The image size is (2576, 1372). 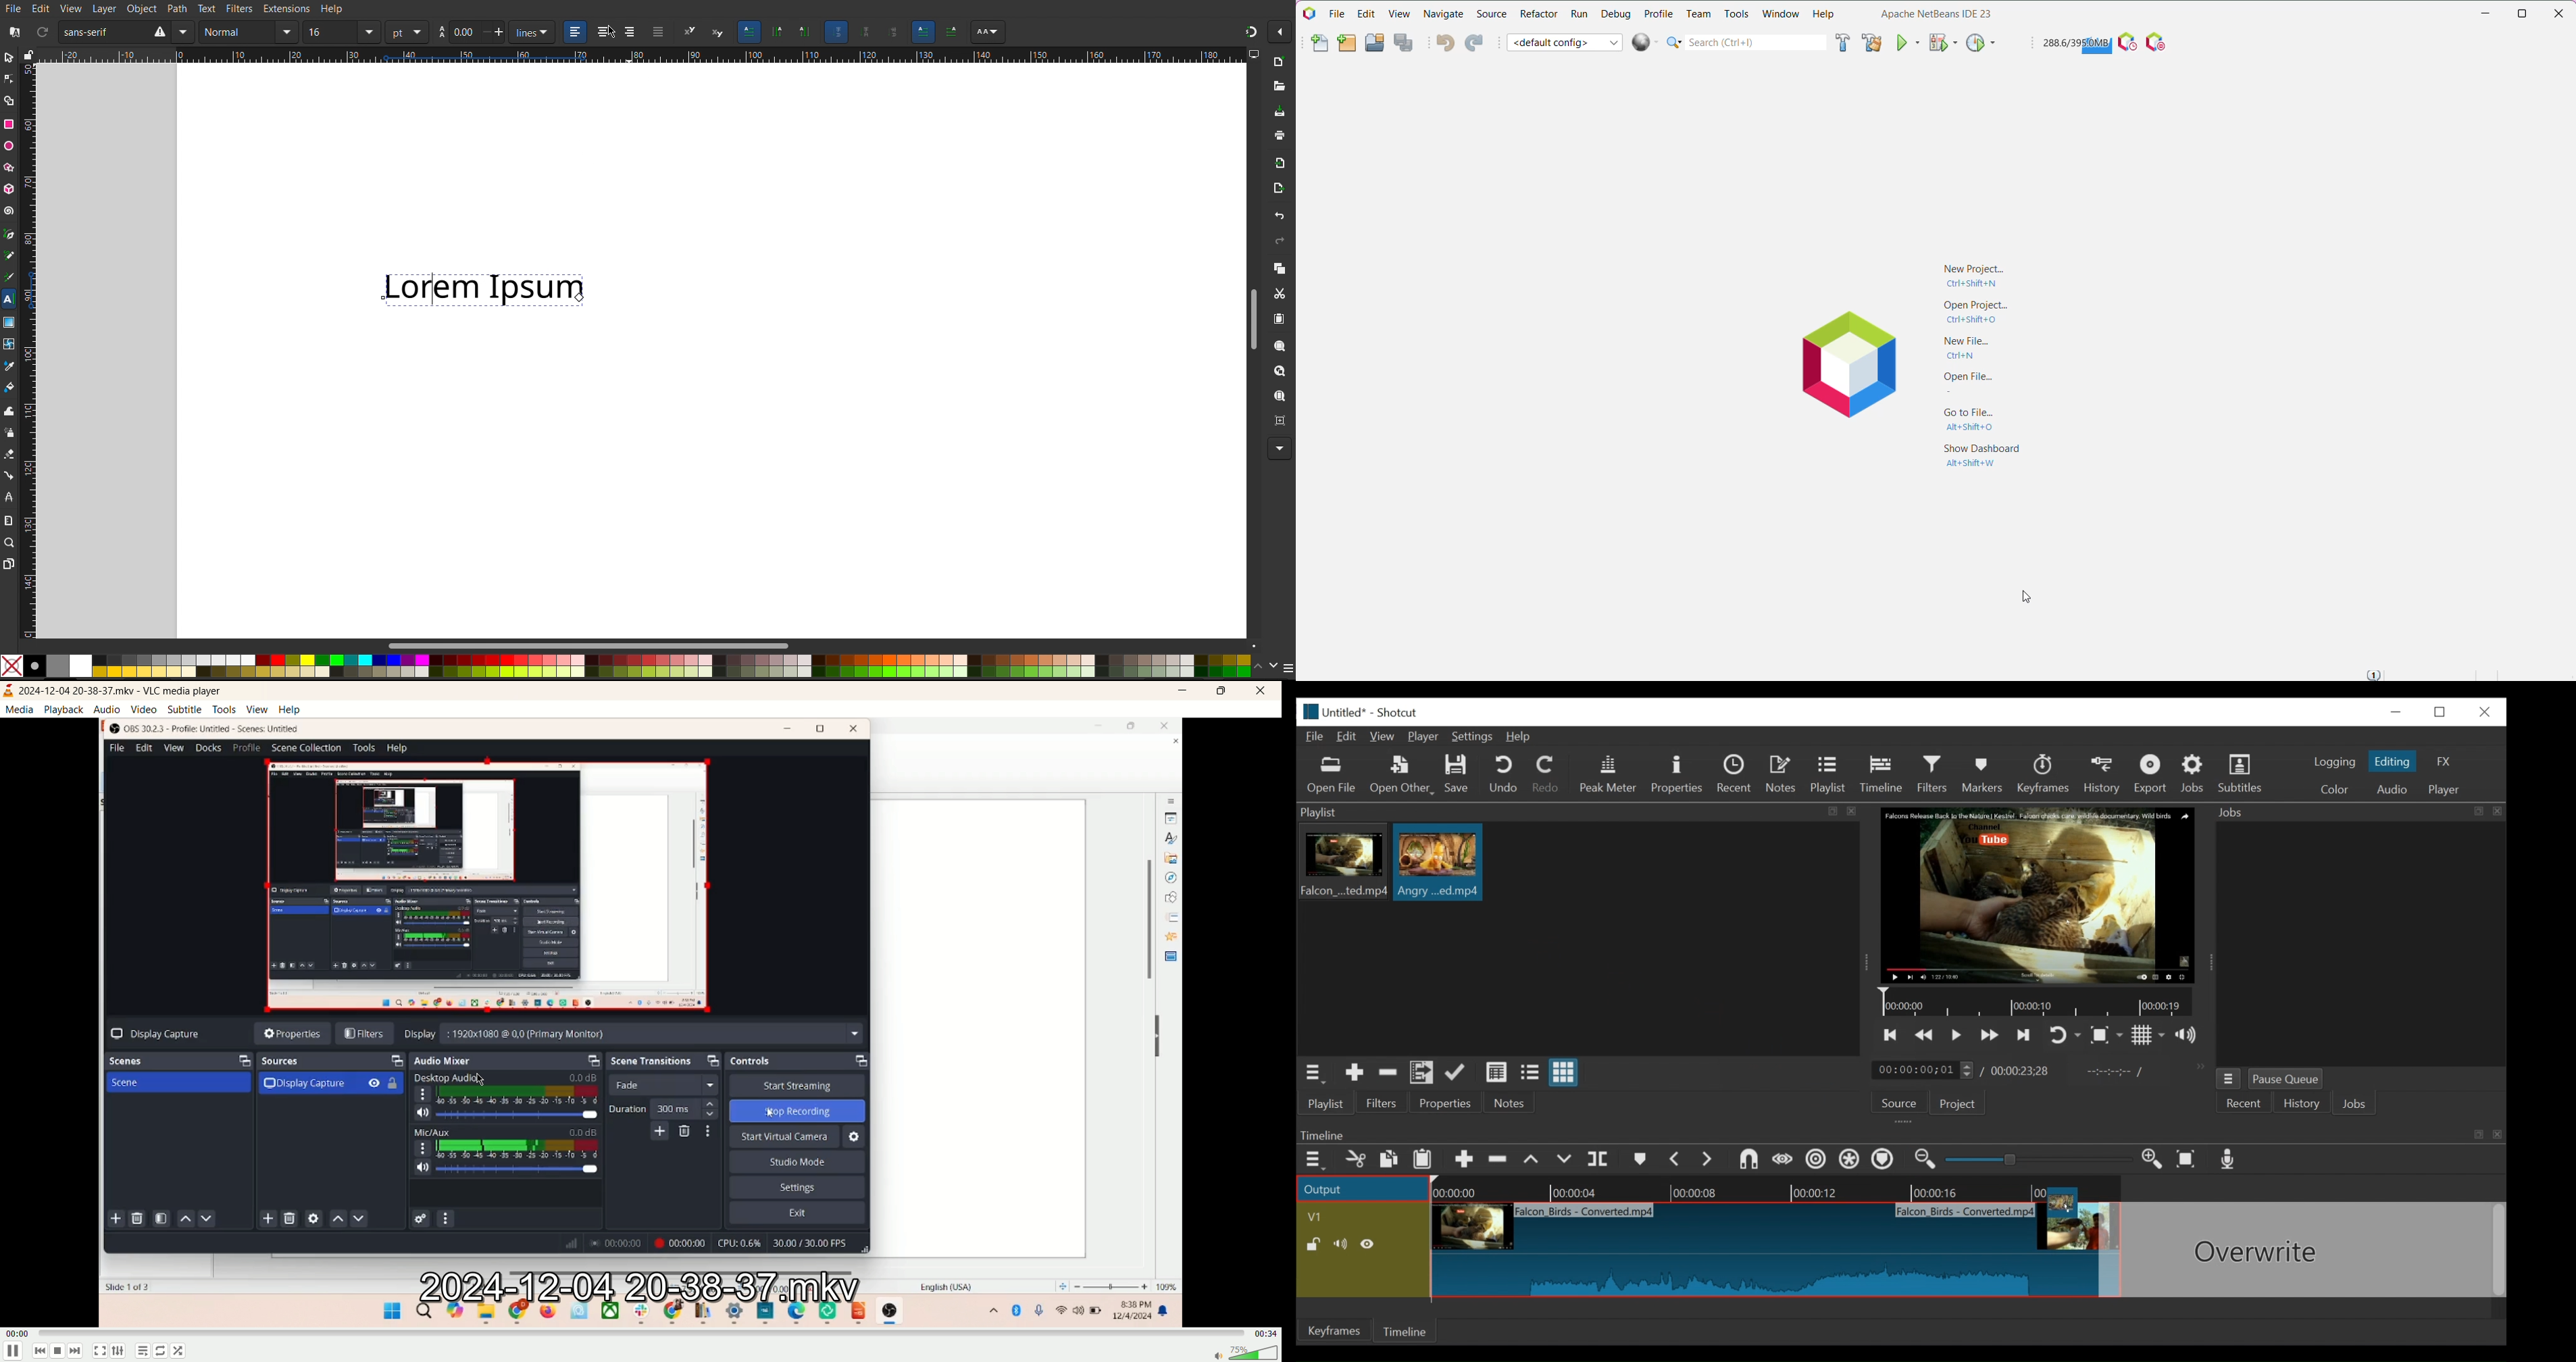 What do you see at coordinates (1265, 691) in the screenshot?
I see `close` at bounding box center [1265, 691].